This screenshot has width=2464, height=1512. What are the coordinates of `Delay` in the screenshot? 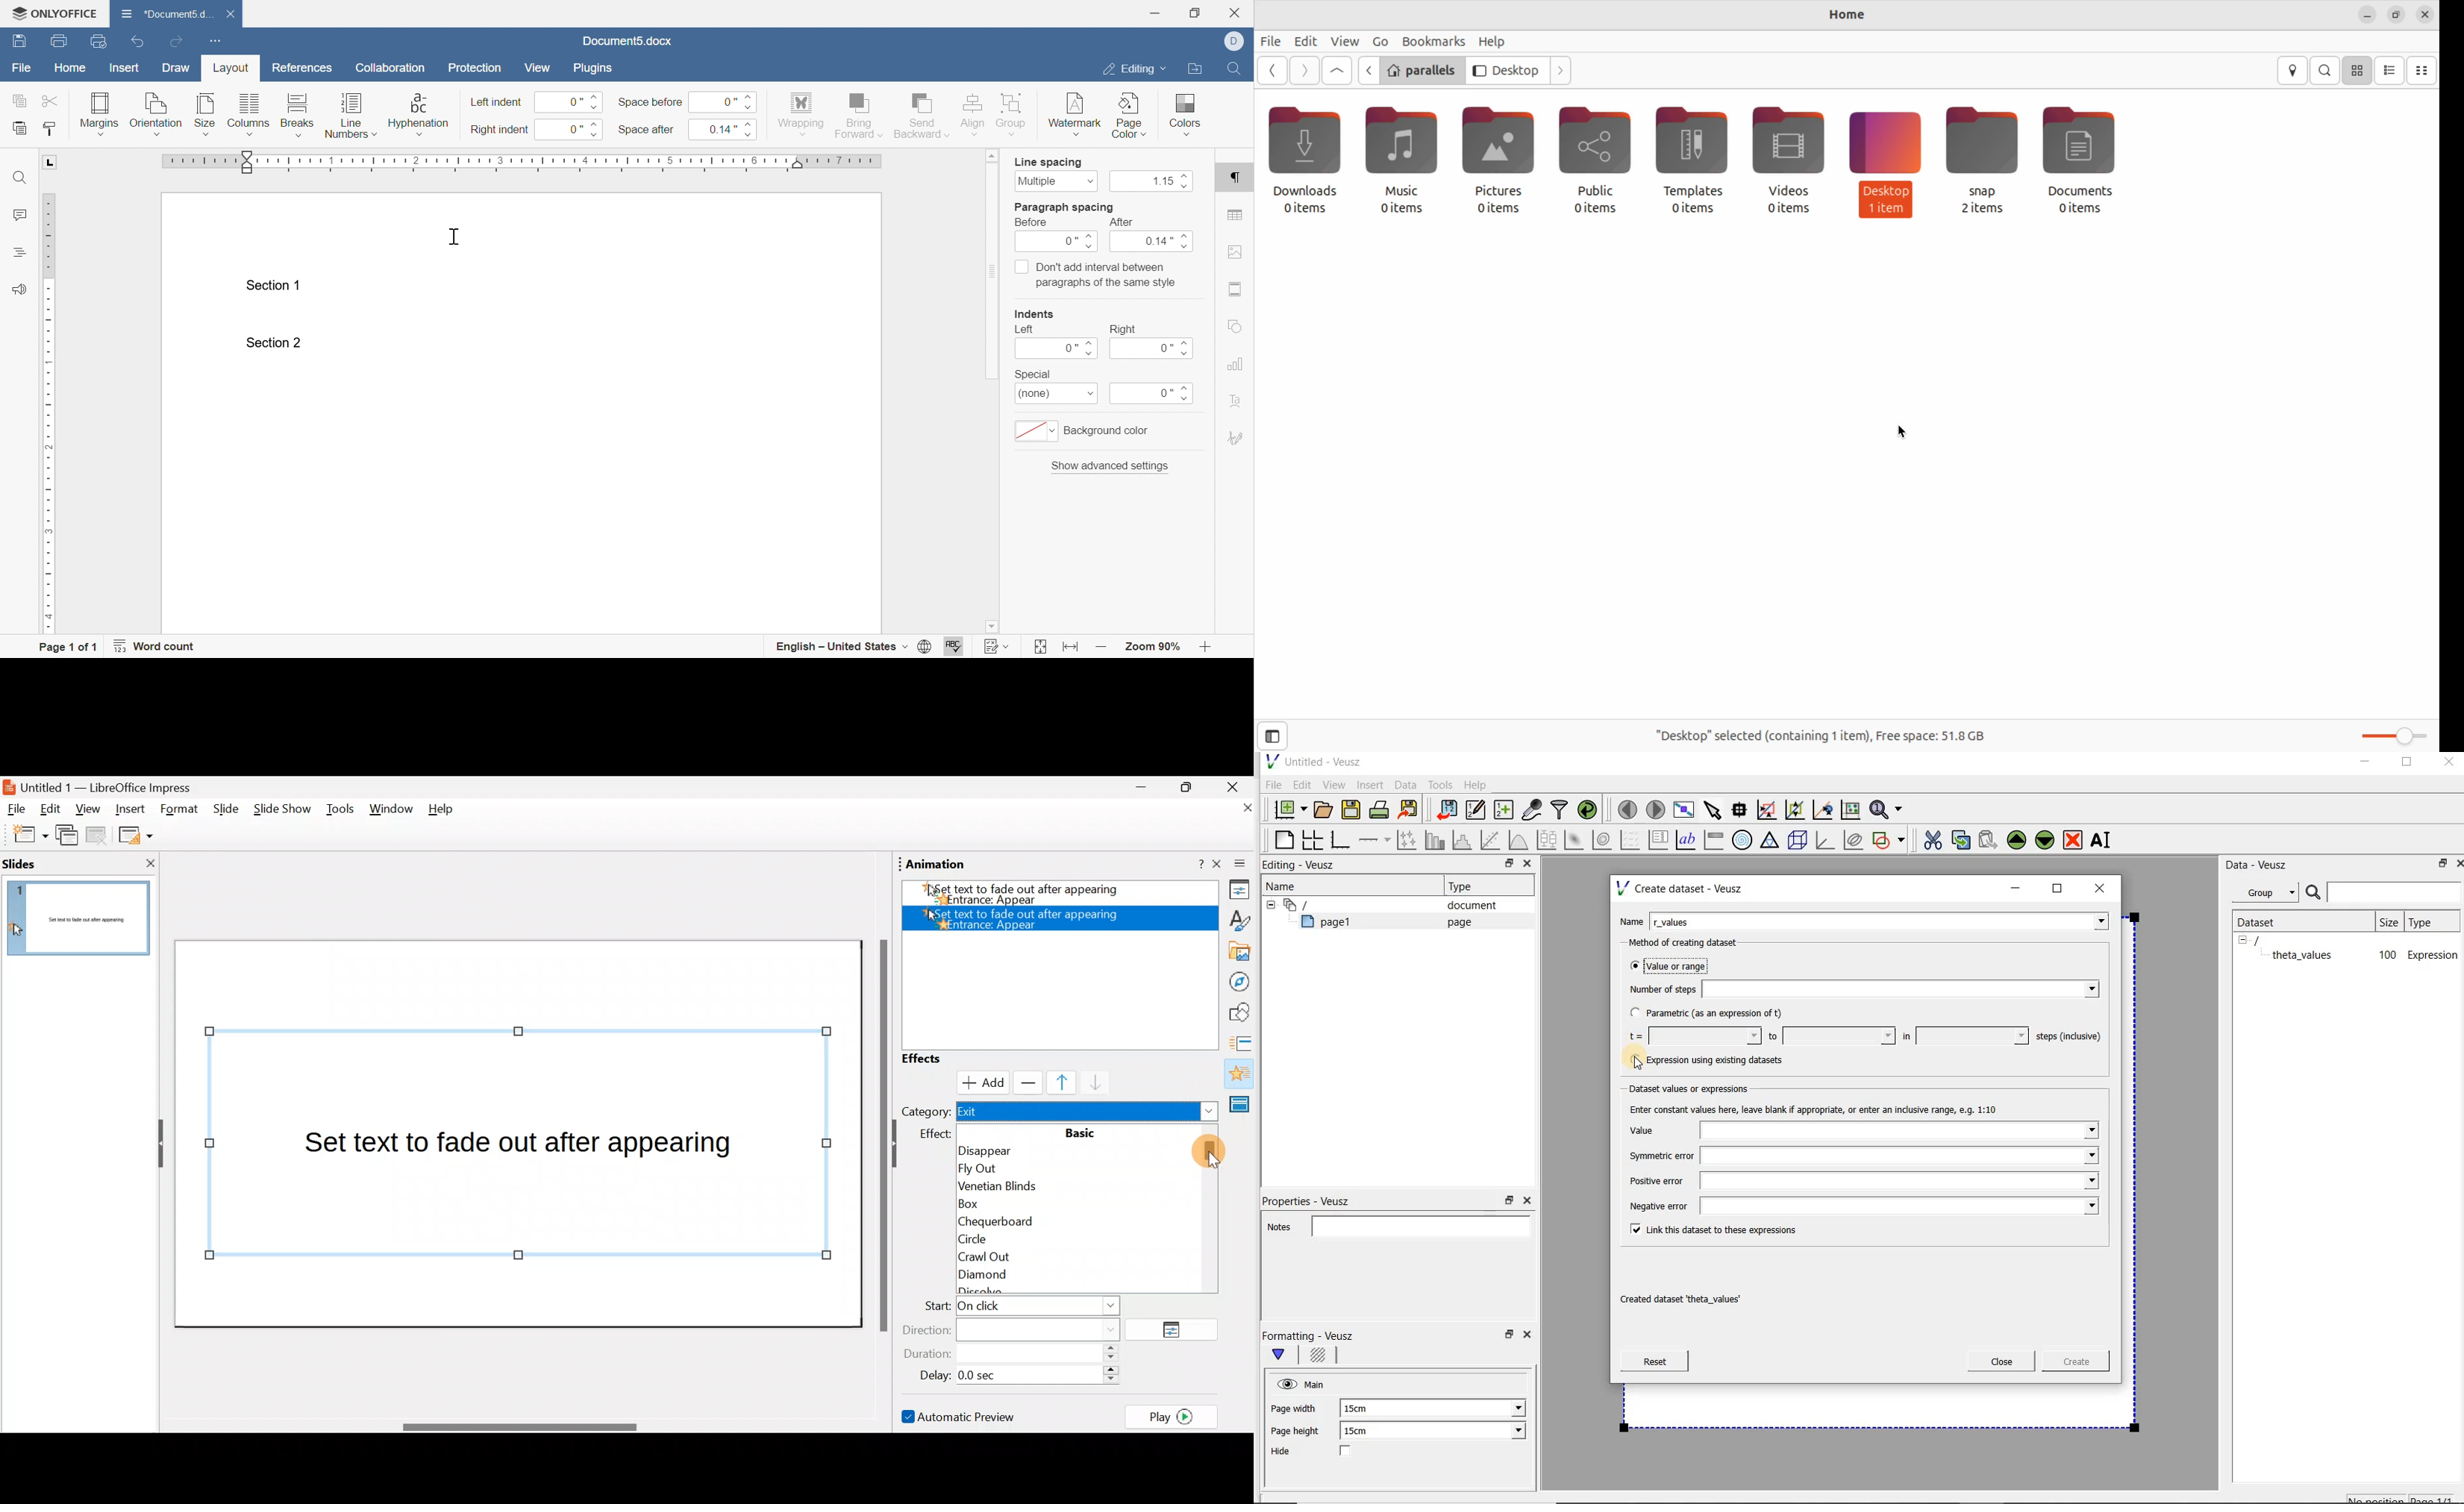 It's located at (1015, 1373).